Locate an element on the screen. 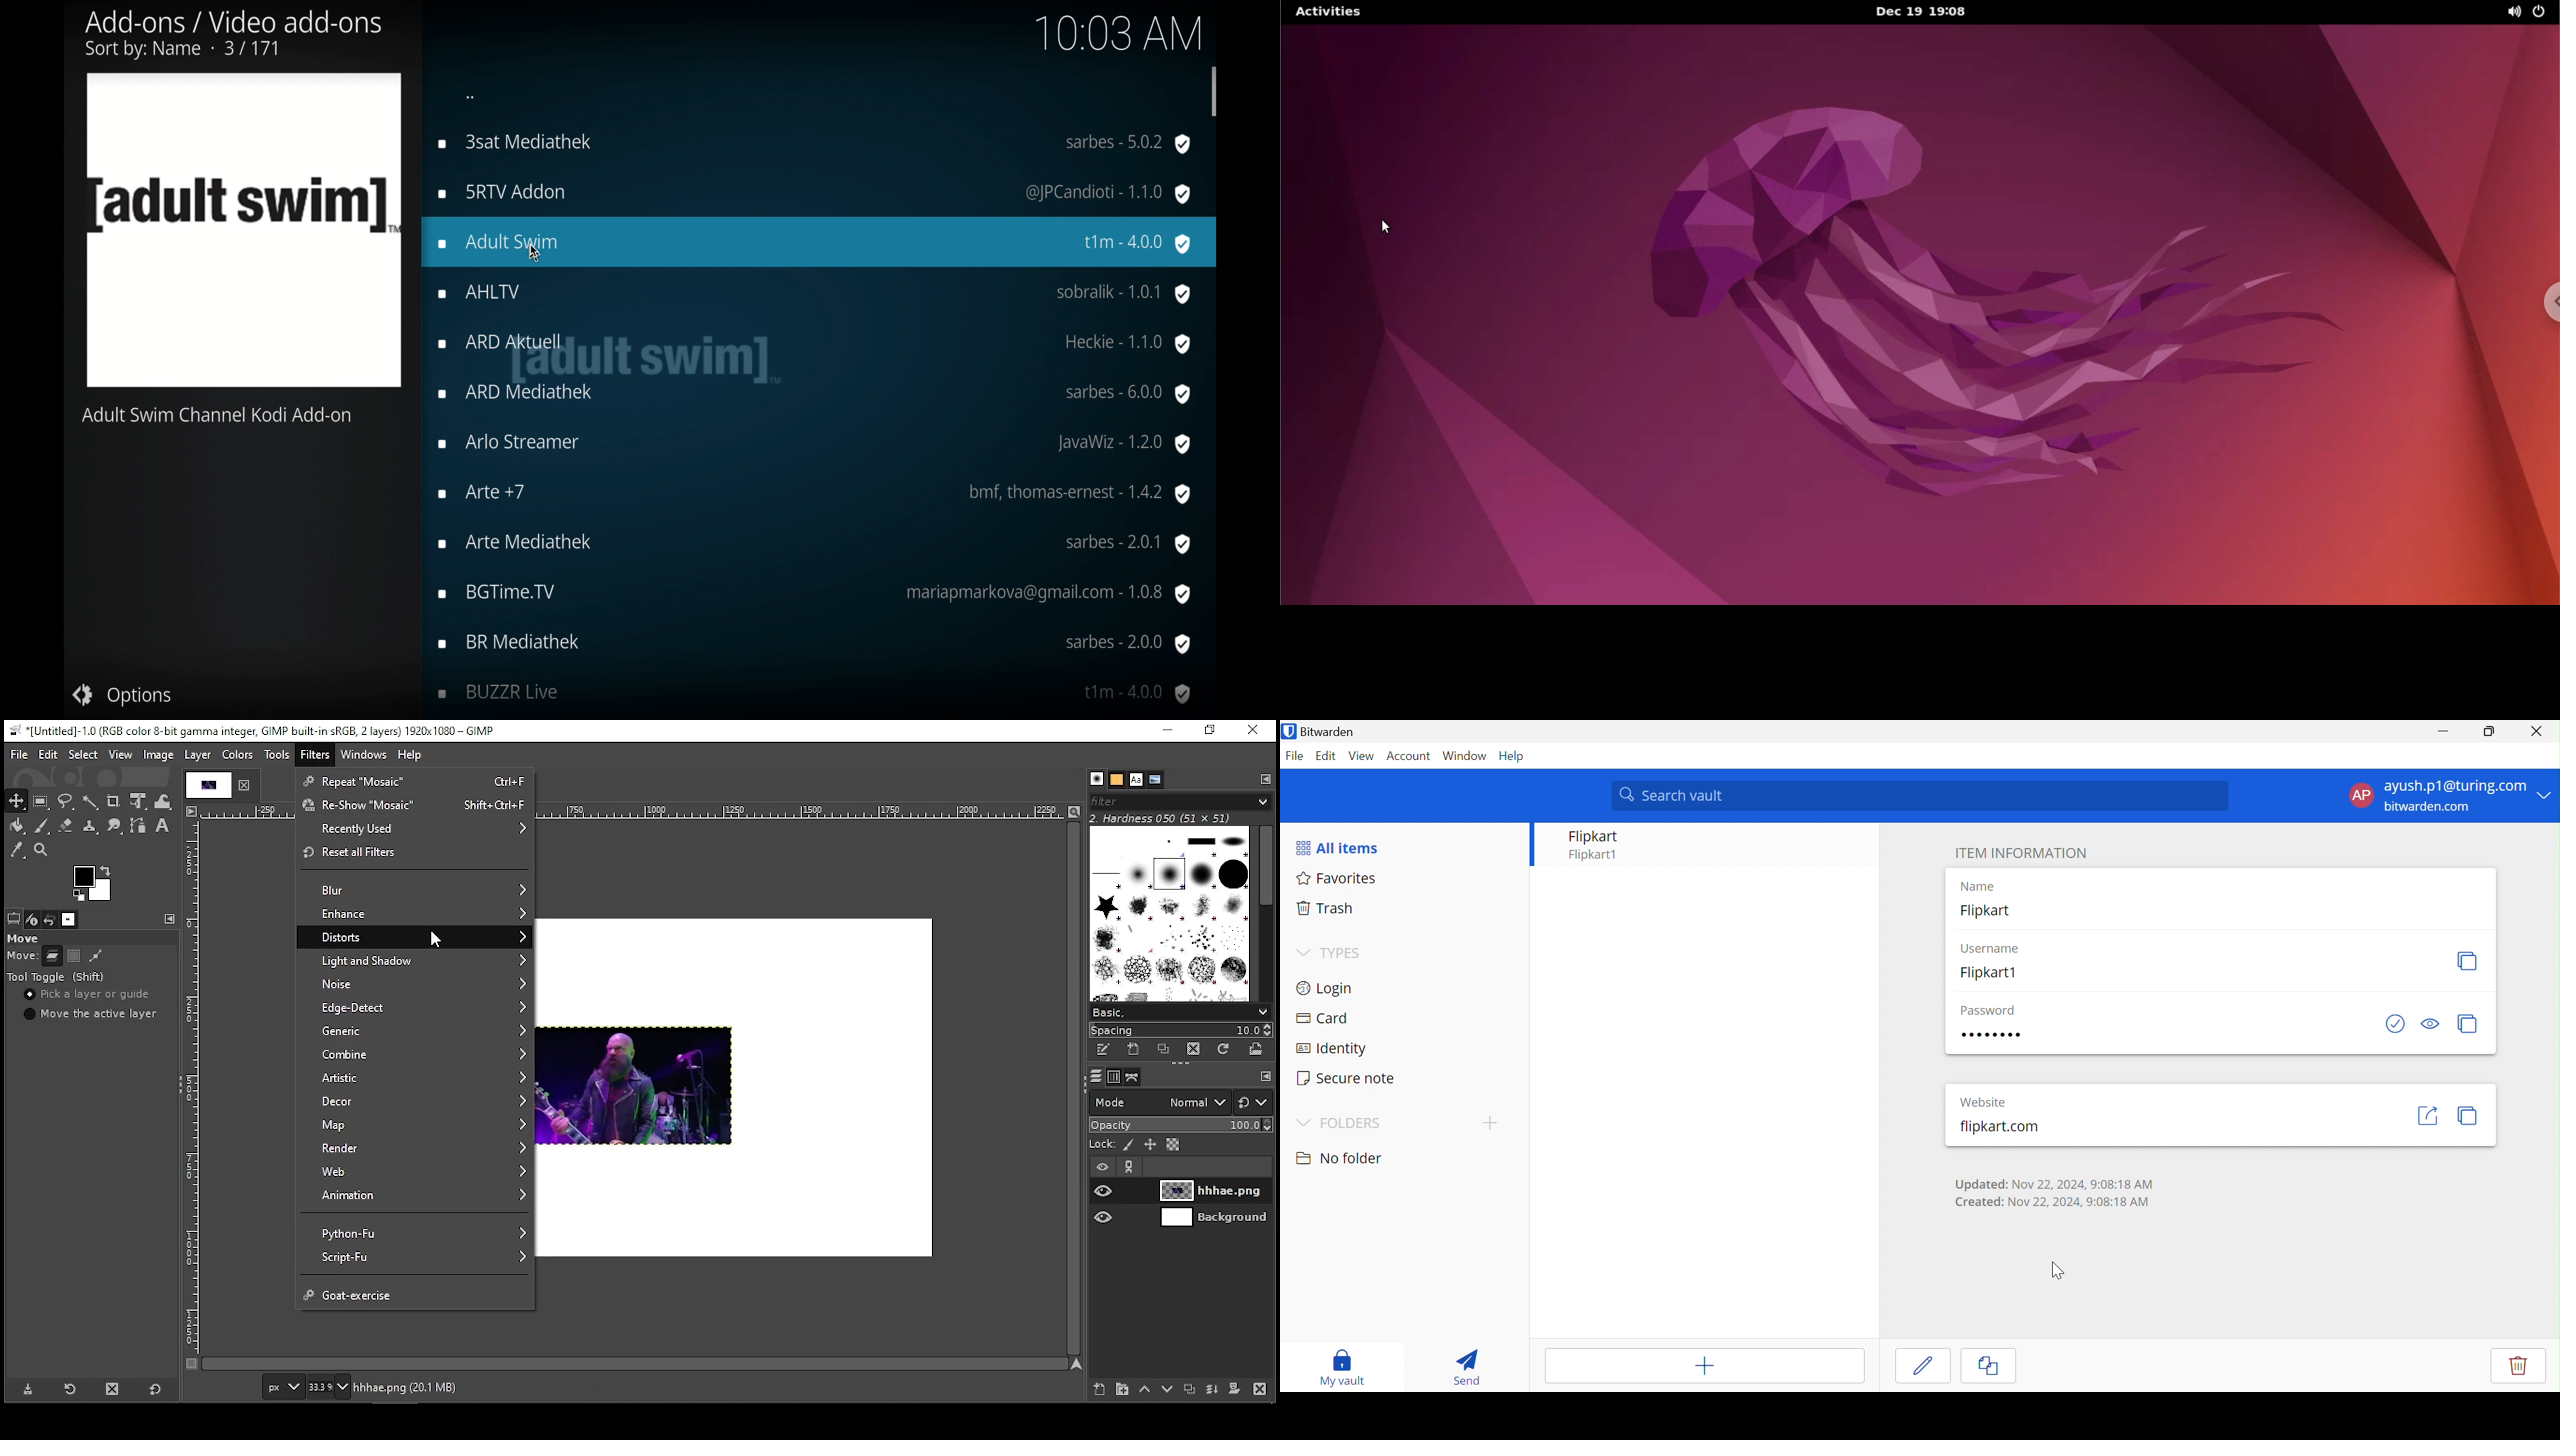  AP is located at coordinates (2360, 795).